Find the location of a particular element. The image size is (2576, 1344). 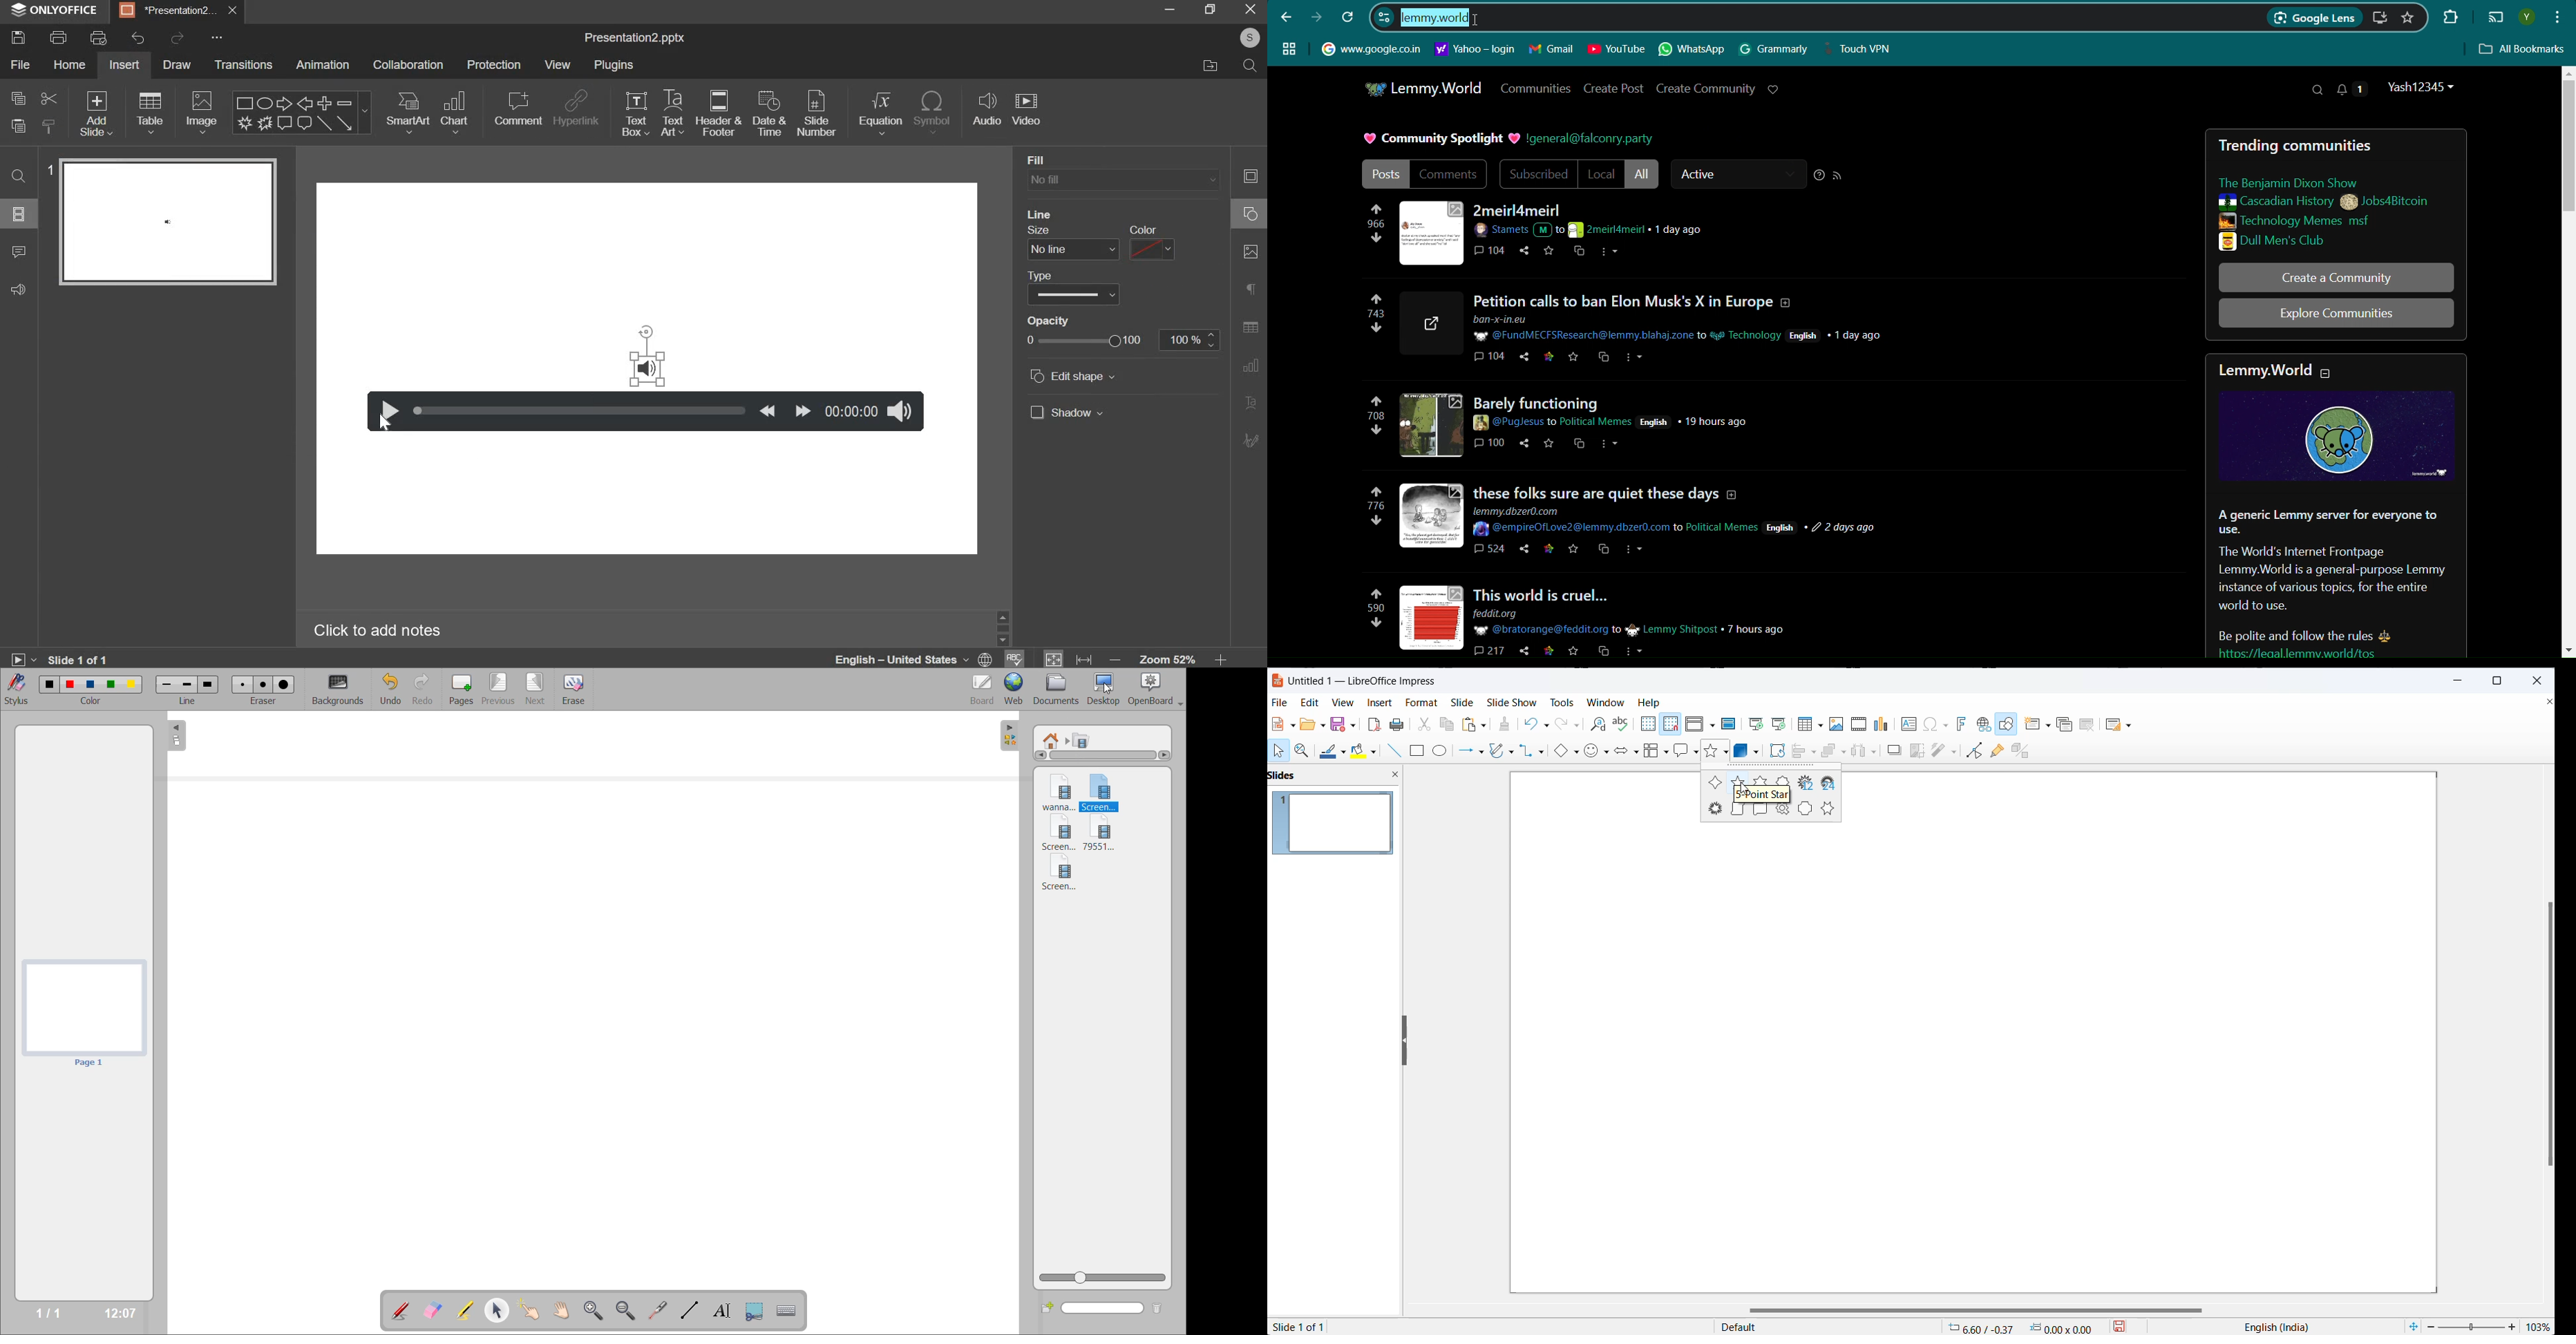

block arrows is located at coordinates (1625, 750).